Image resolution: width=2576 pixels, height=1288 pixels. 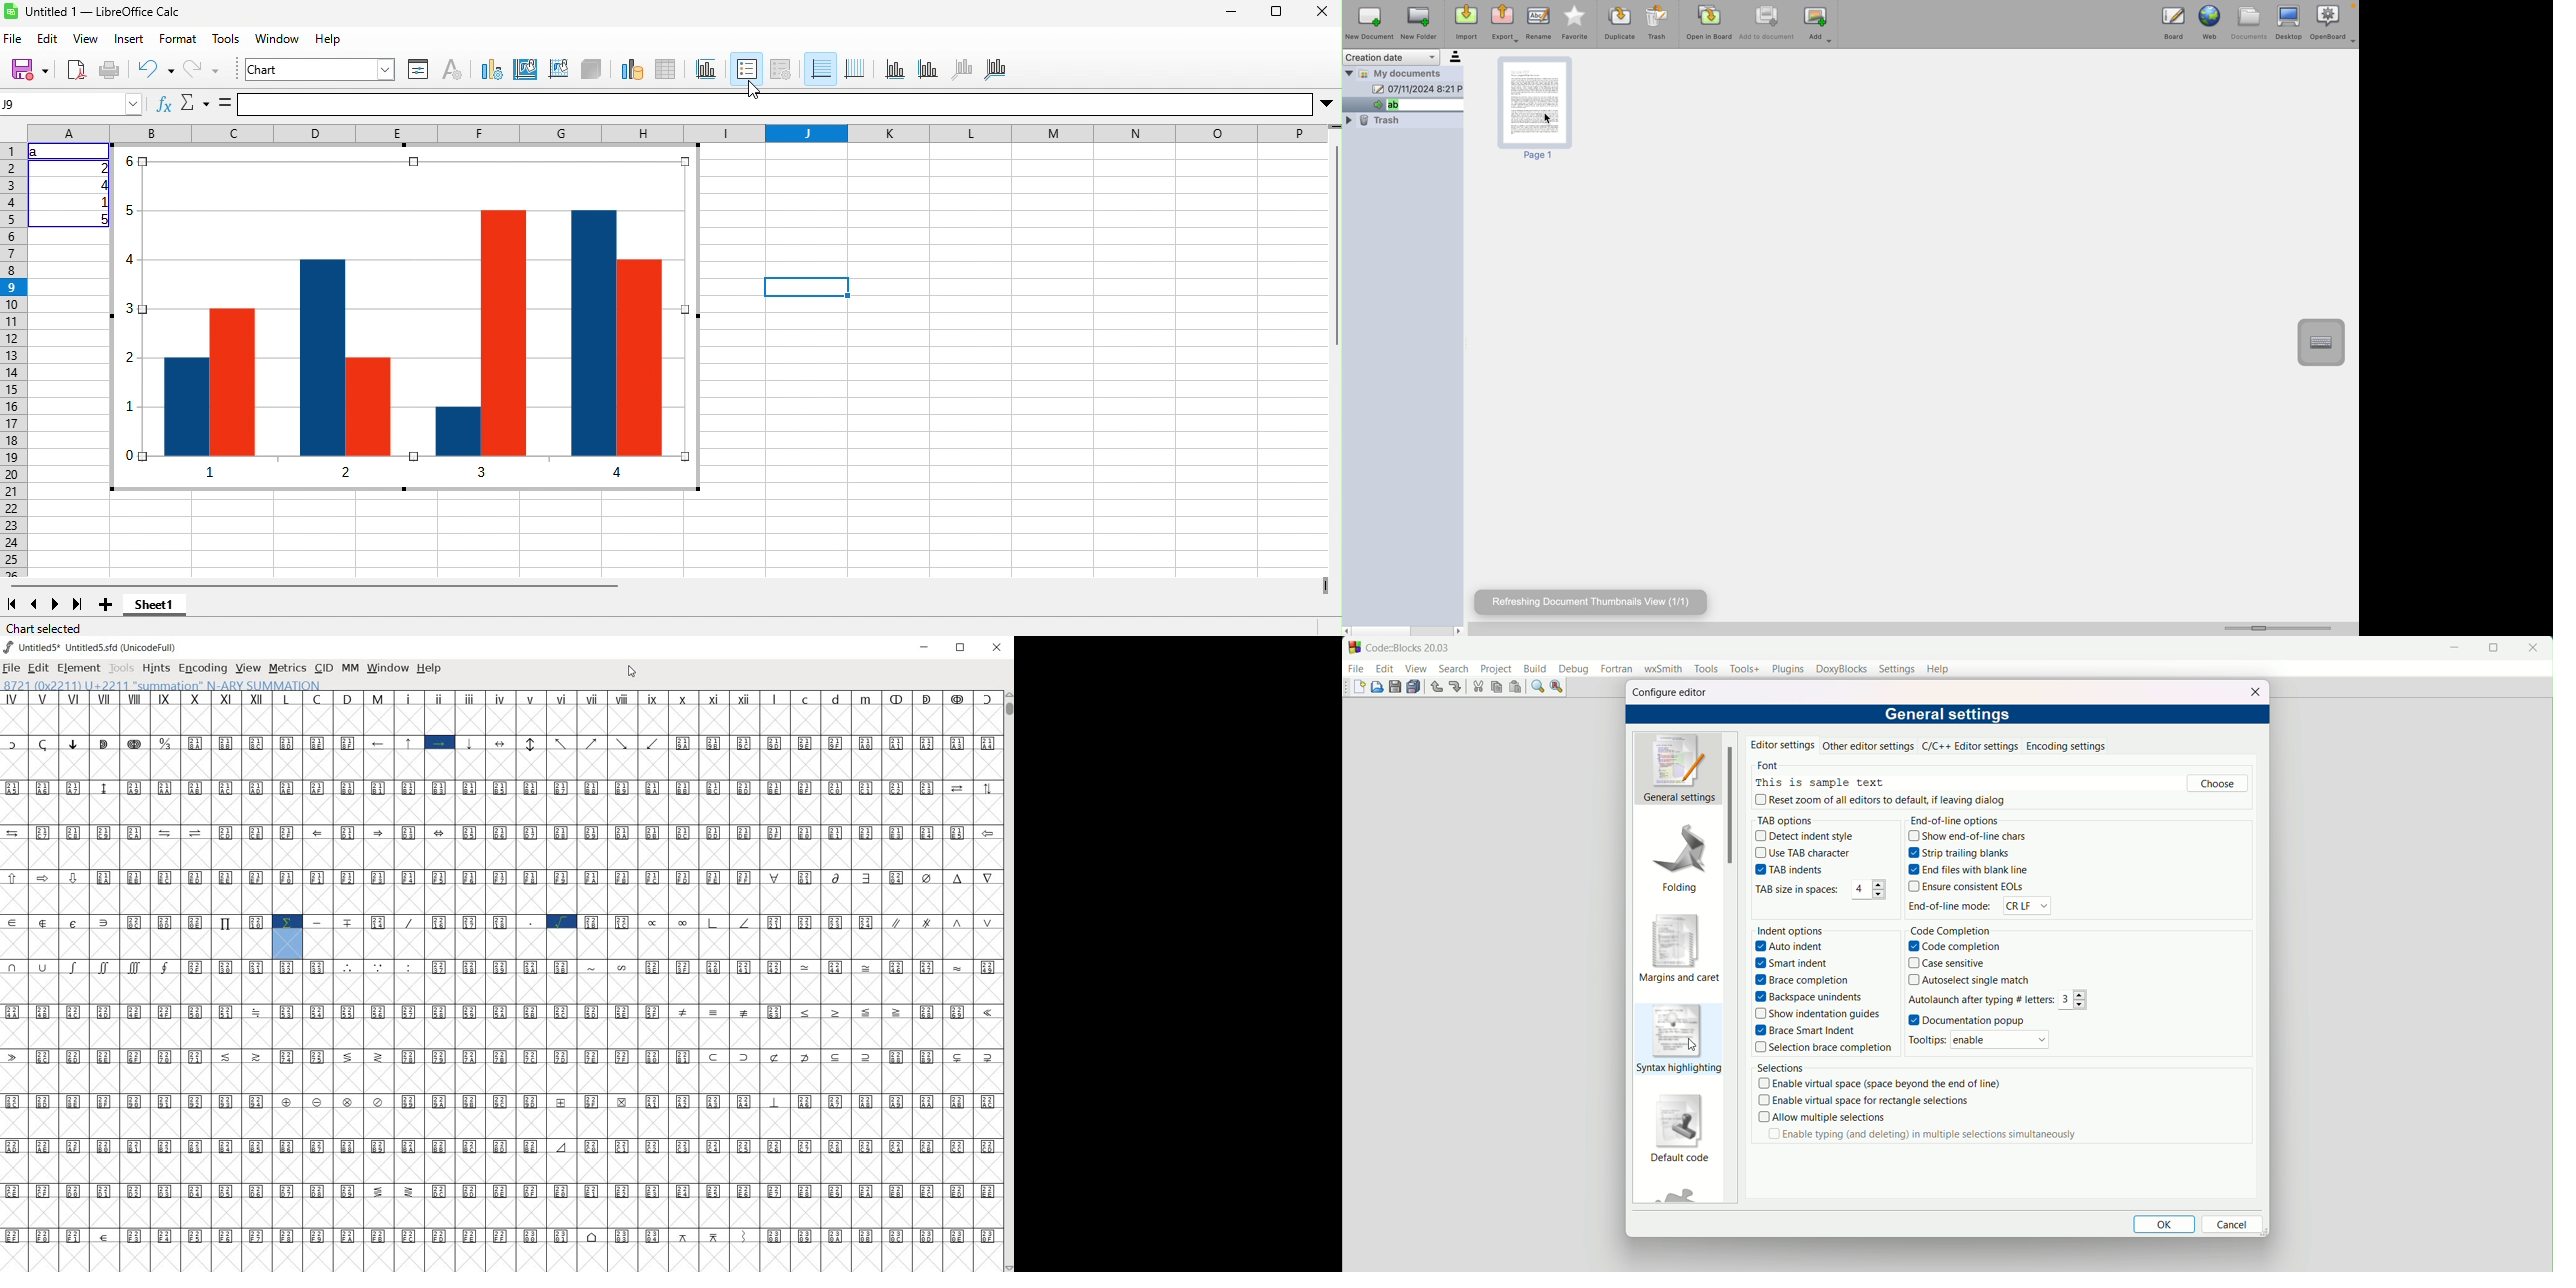 What do you see at coordinates (1969, 981) in the screenshot?
I see `autoselect single match` at bounding box center [1969, 981].